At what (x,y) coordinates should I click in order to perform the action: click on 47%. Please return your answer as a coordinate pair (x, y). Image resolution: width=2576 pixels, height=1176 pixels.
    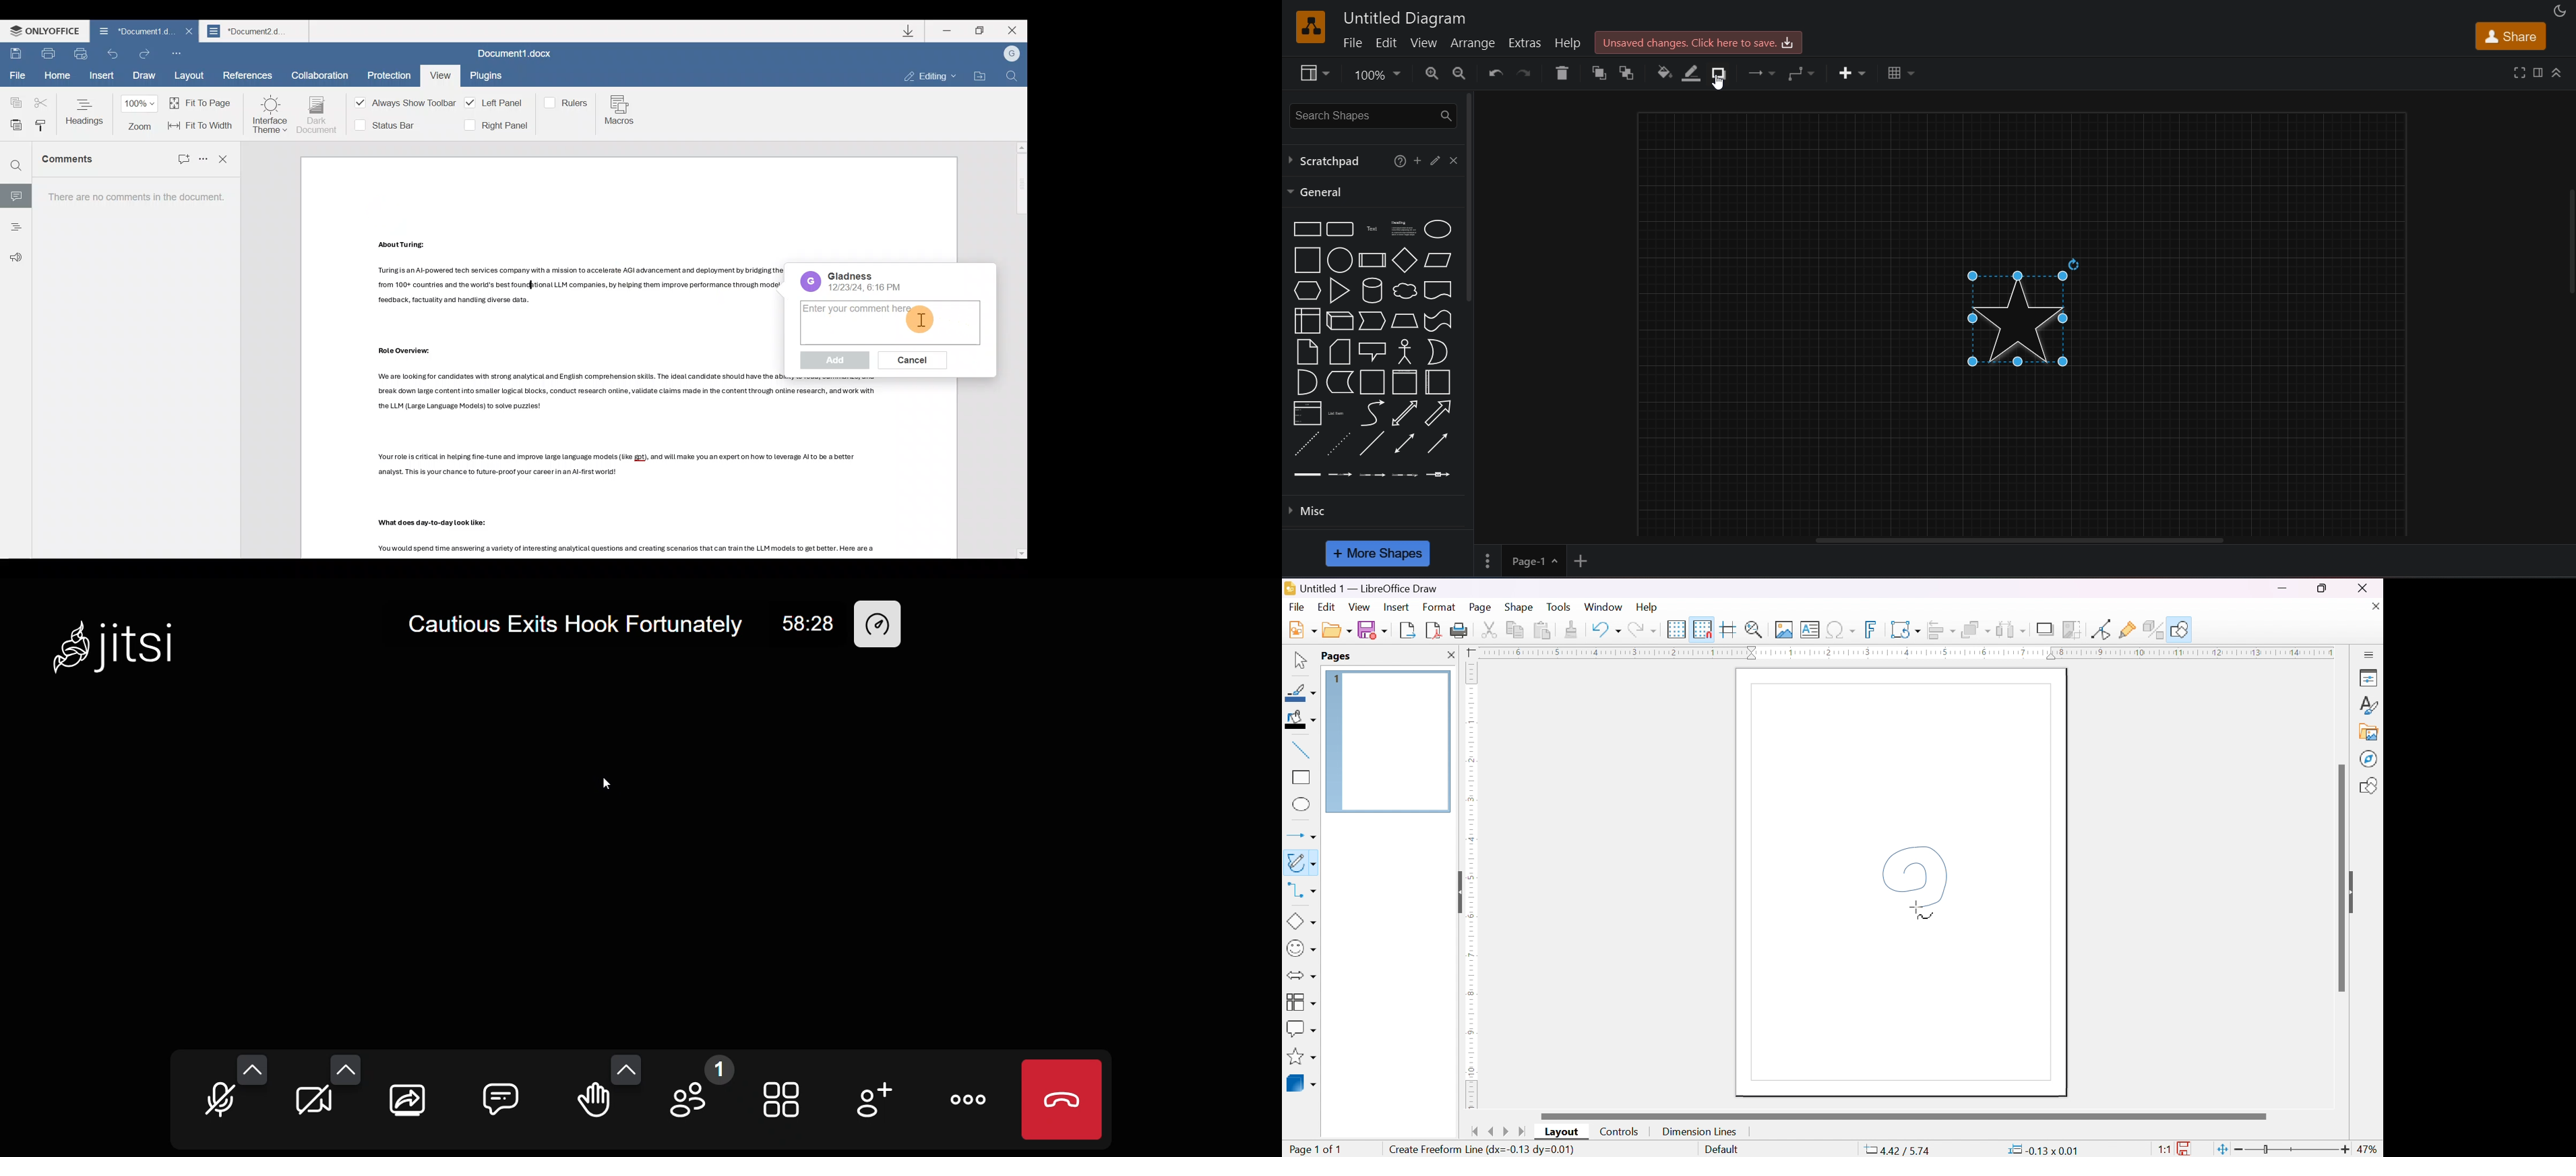
    Looking at the image, I should click on (2369, 1150).